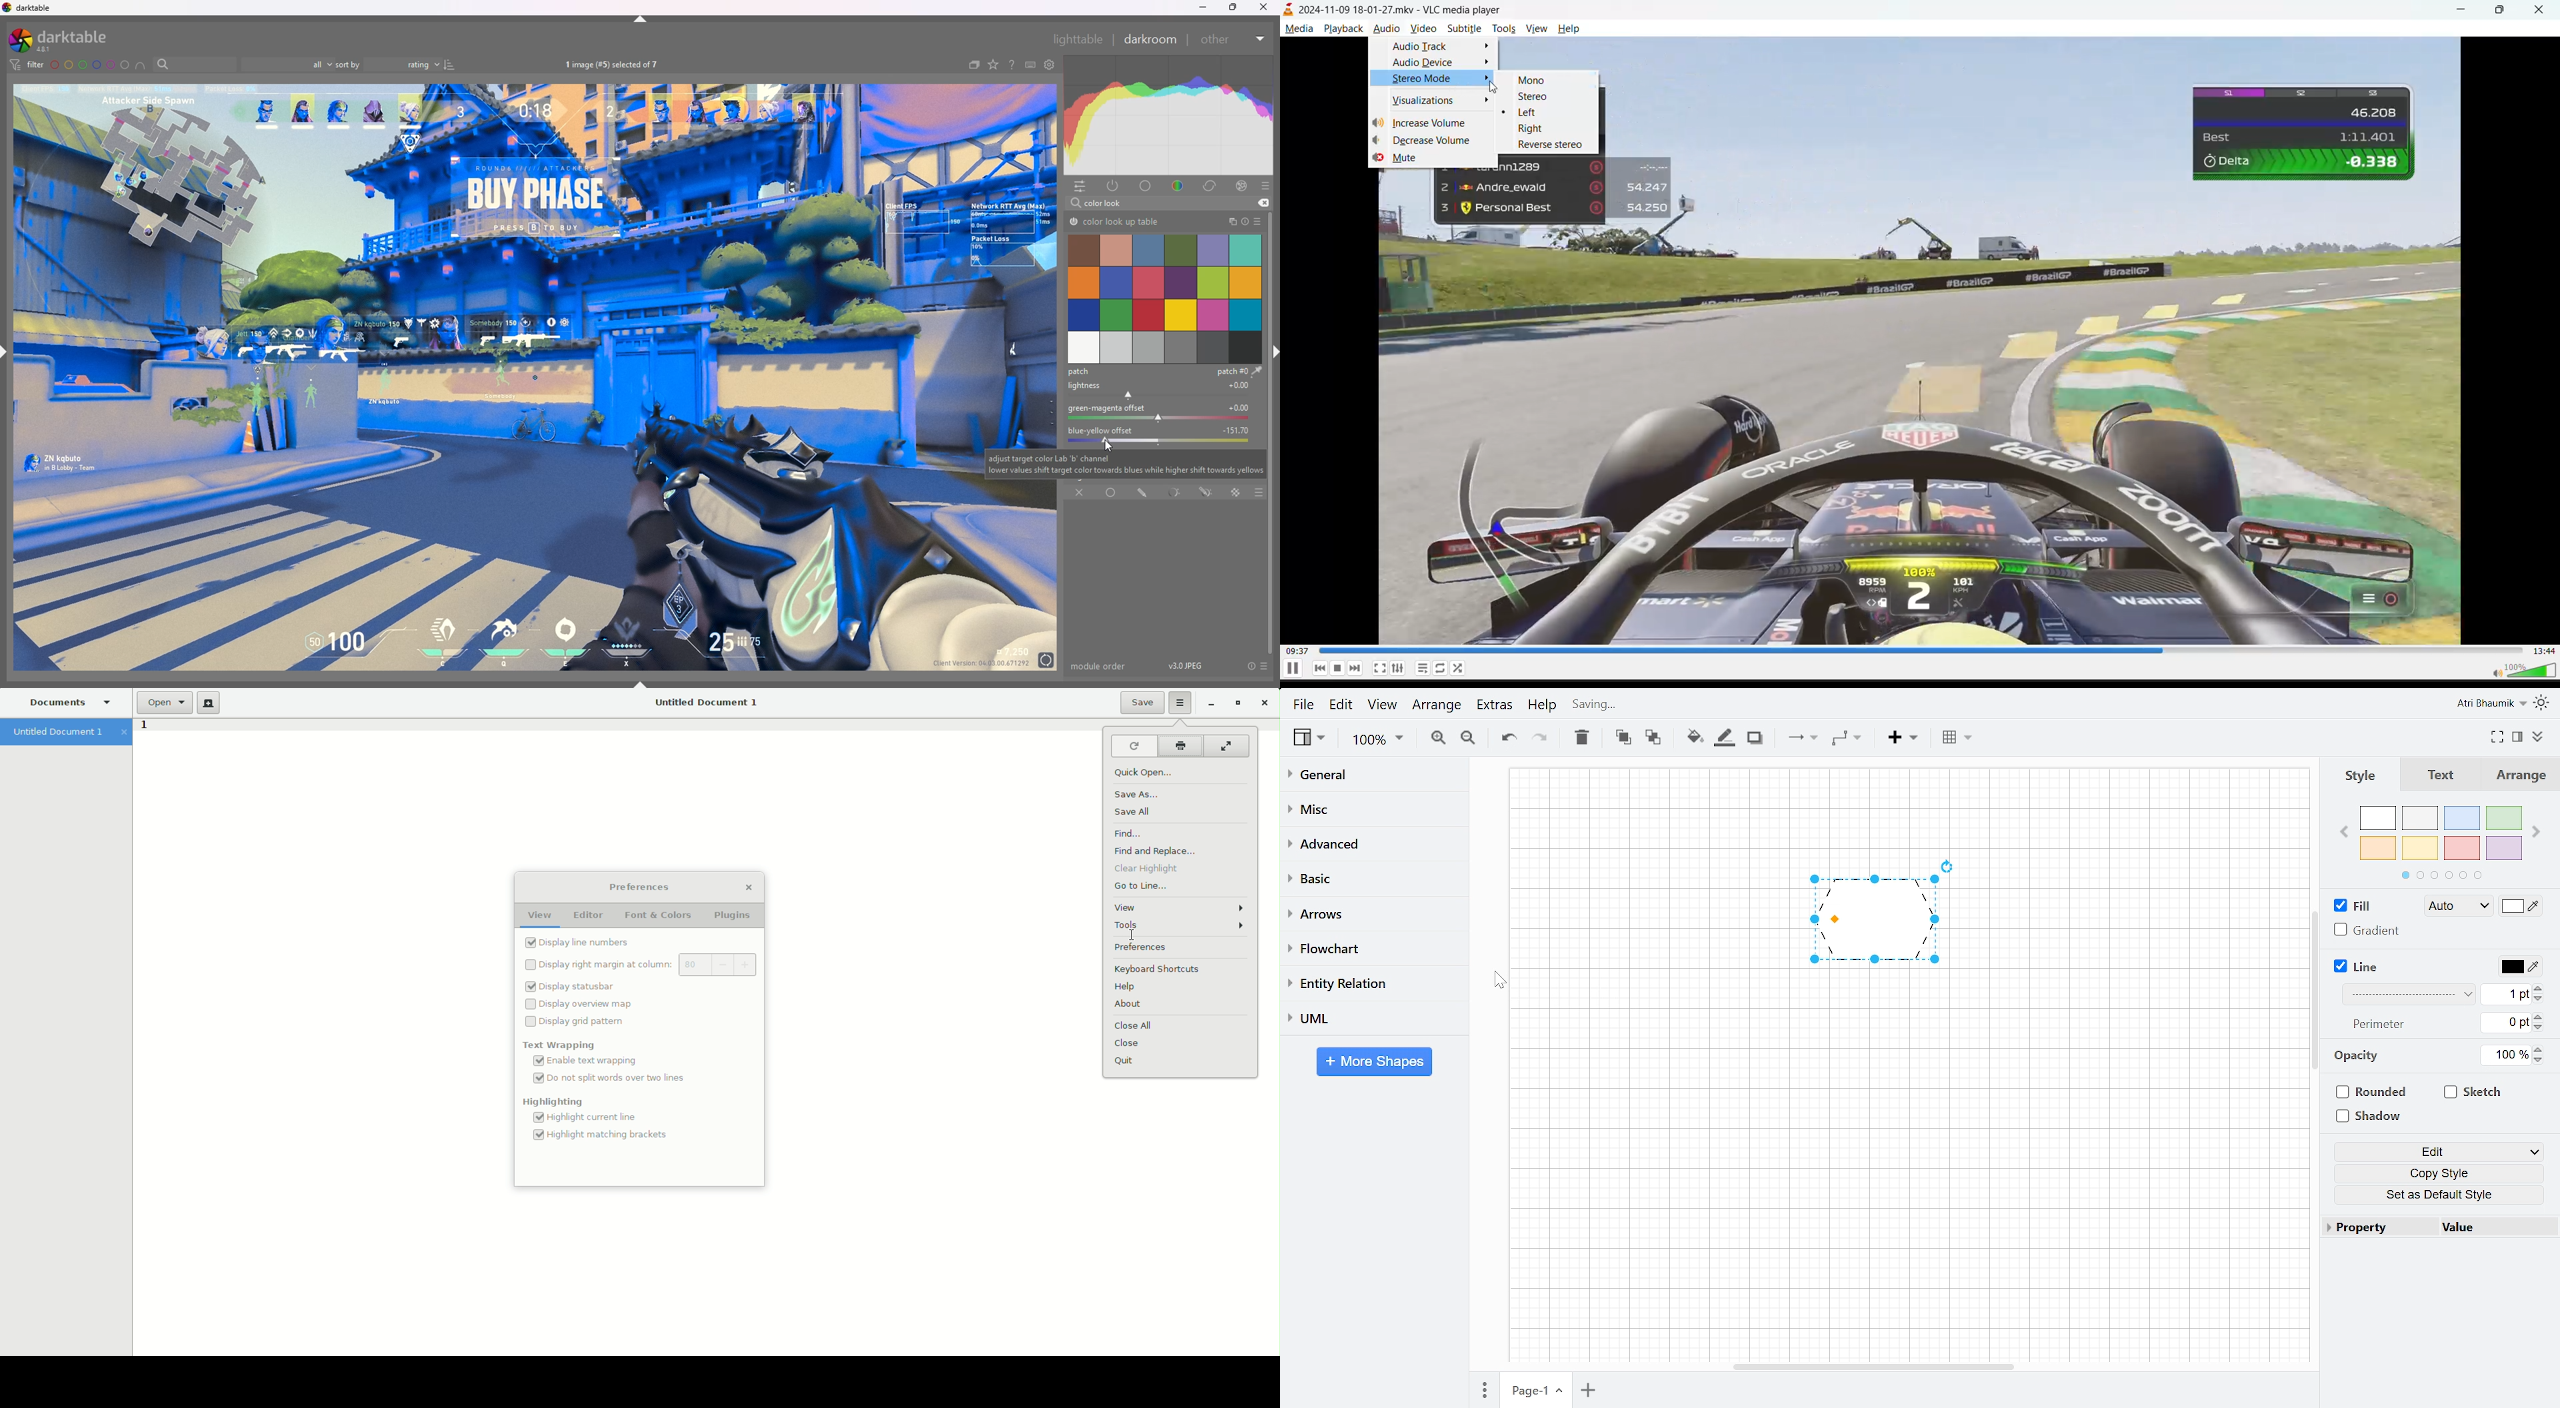 The height and width of the screenshot is (1428, 2576). Describe the element at coordinates (2540, 1028) in the screenshot. I see `Decrease lien perimeter` at that location.